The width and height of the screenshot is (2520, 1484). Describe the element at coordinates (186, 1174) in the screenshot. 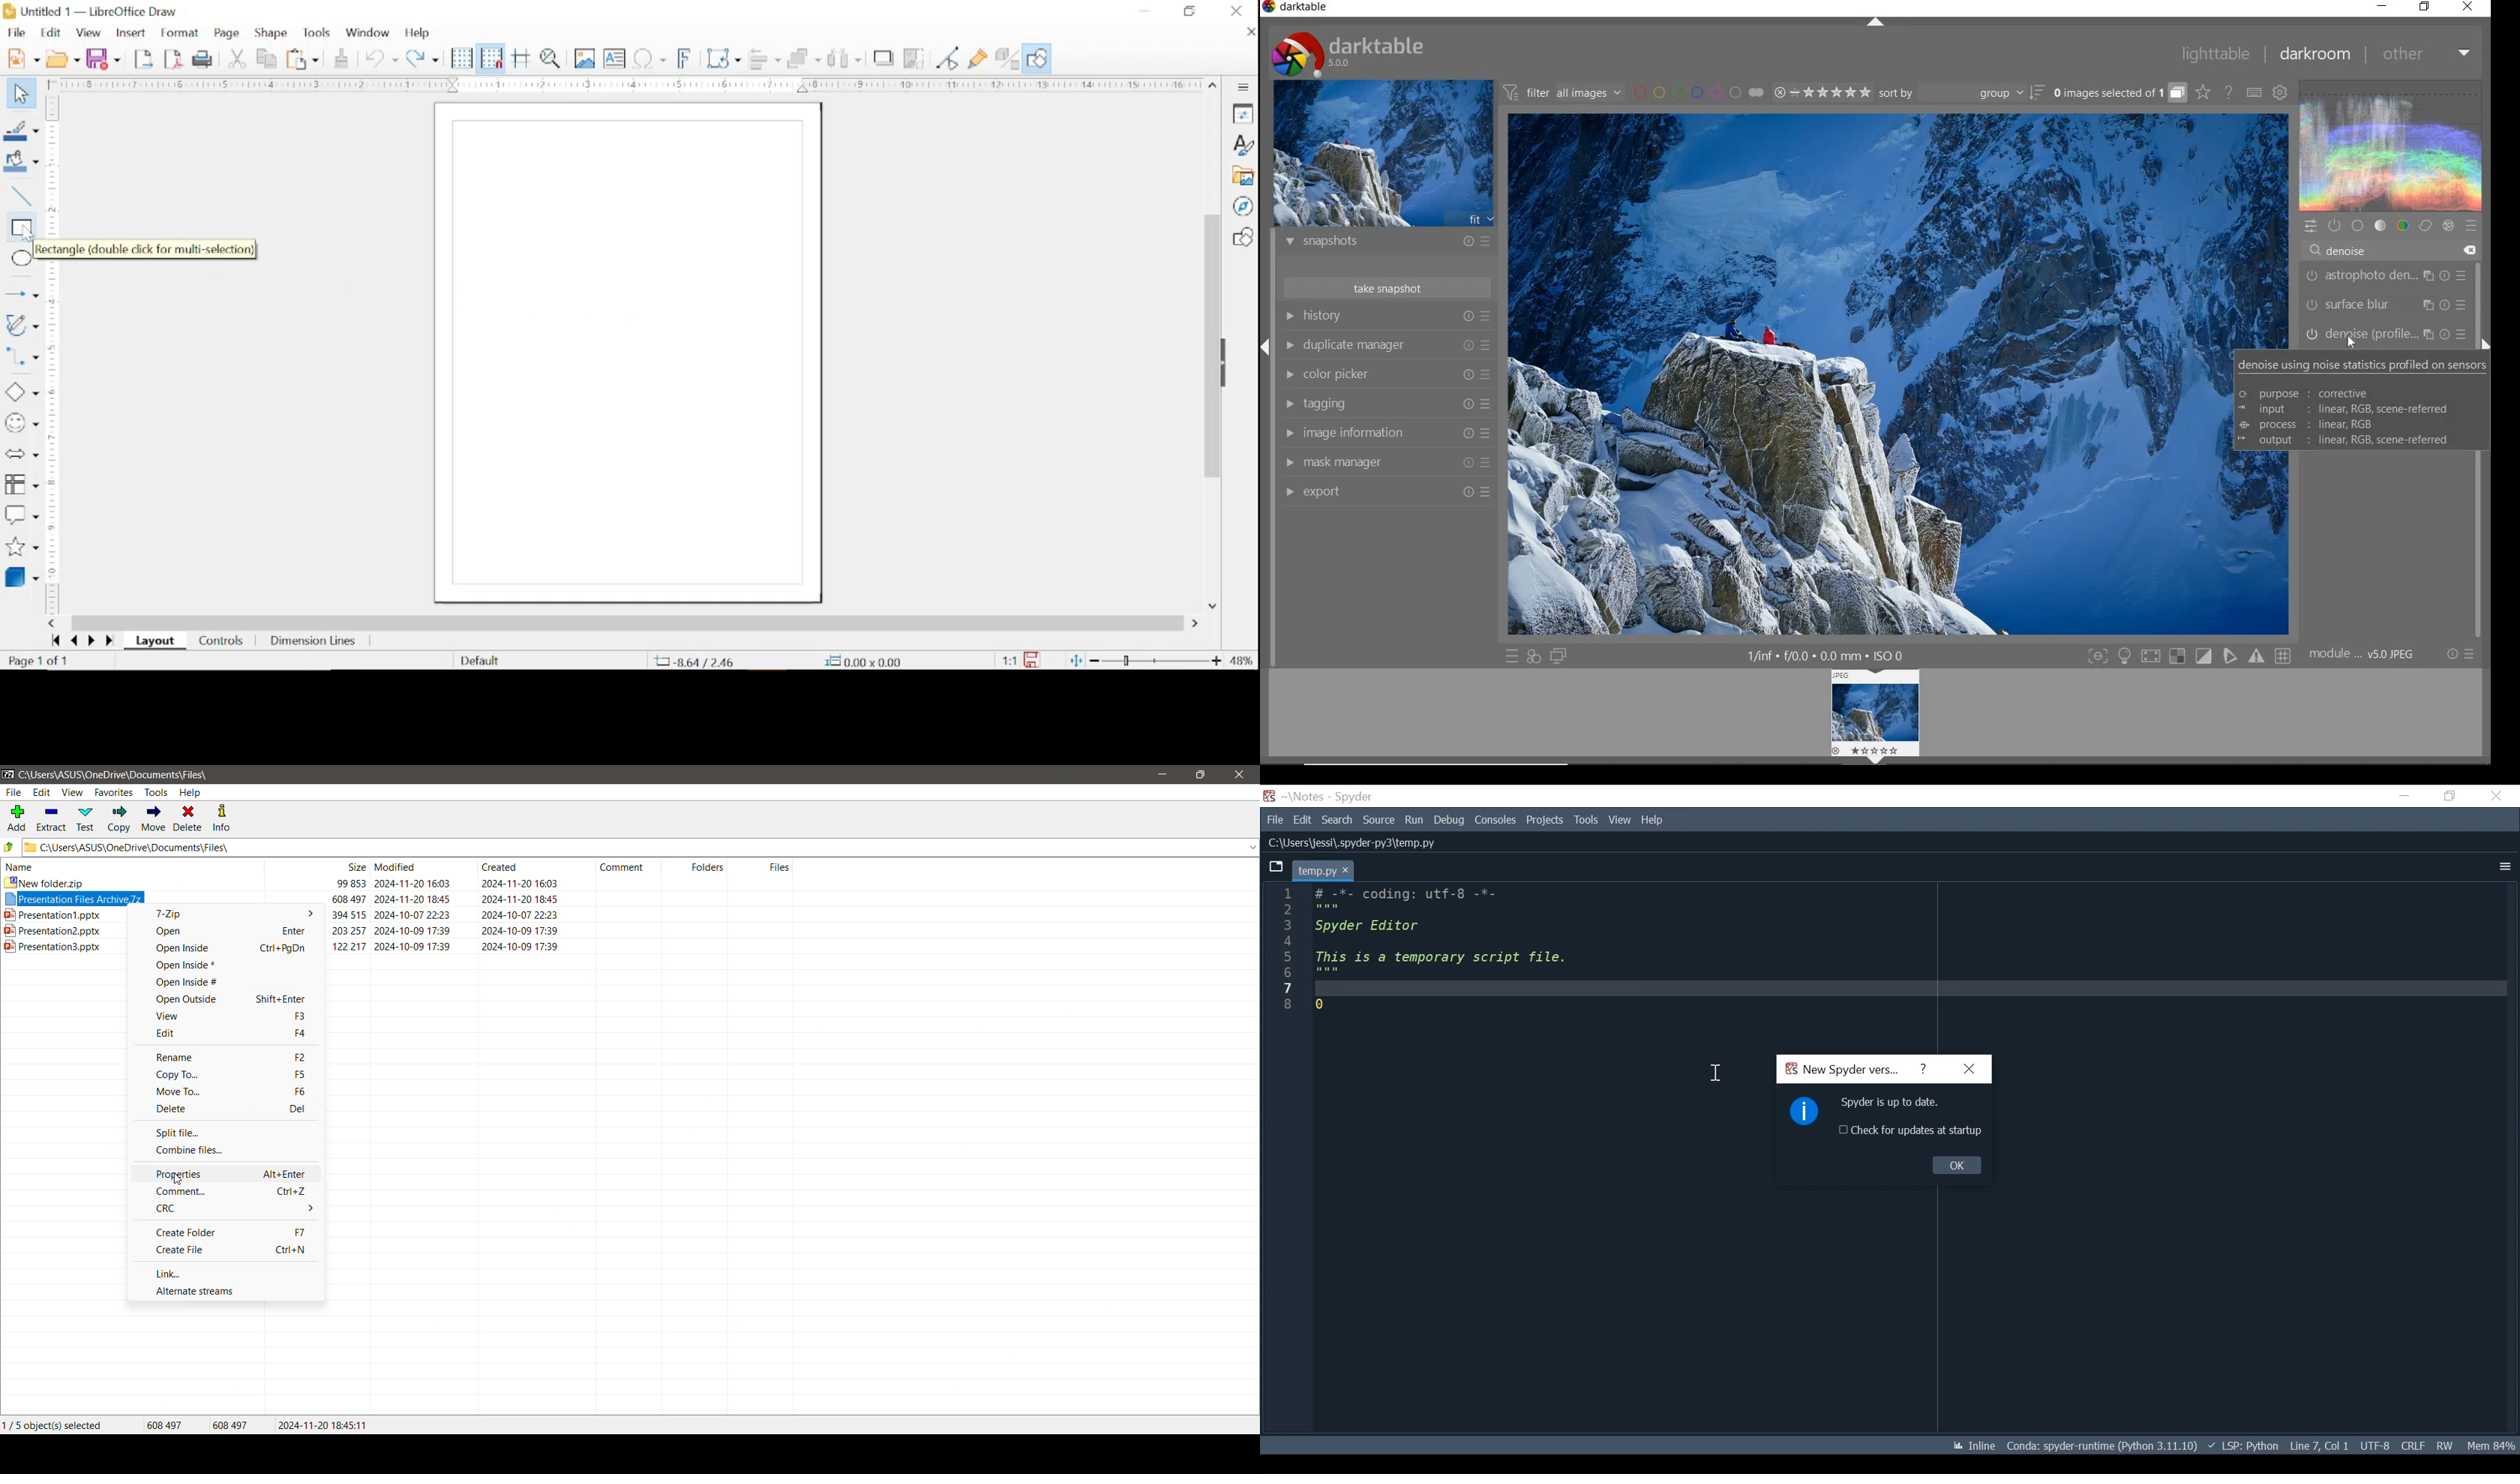

I see `Properties` at that location.